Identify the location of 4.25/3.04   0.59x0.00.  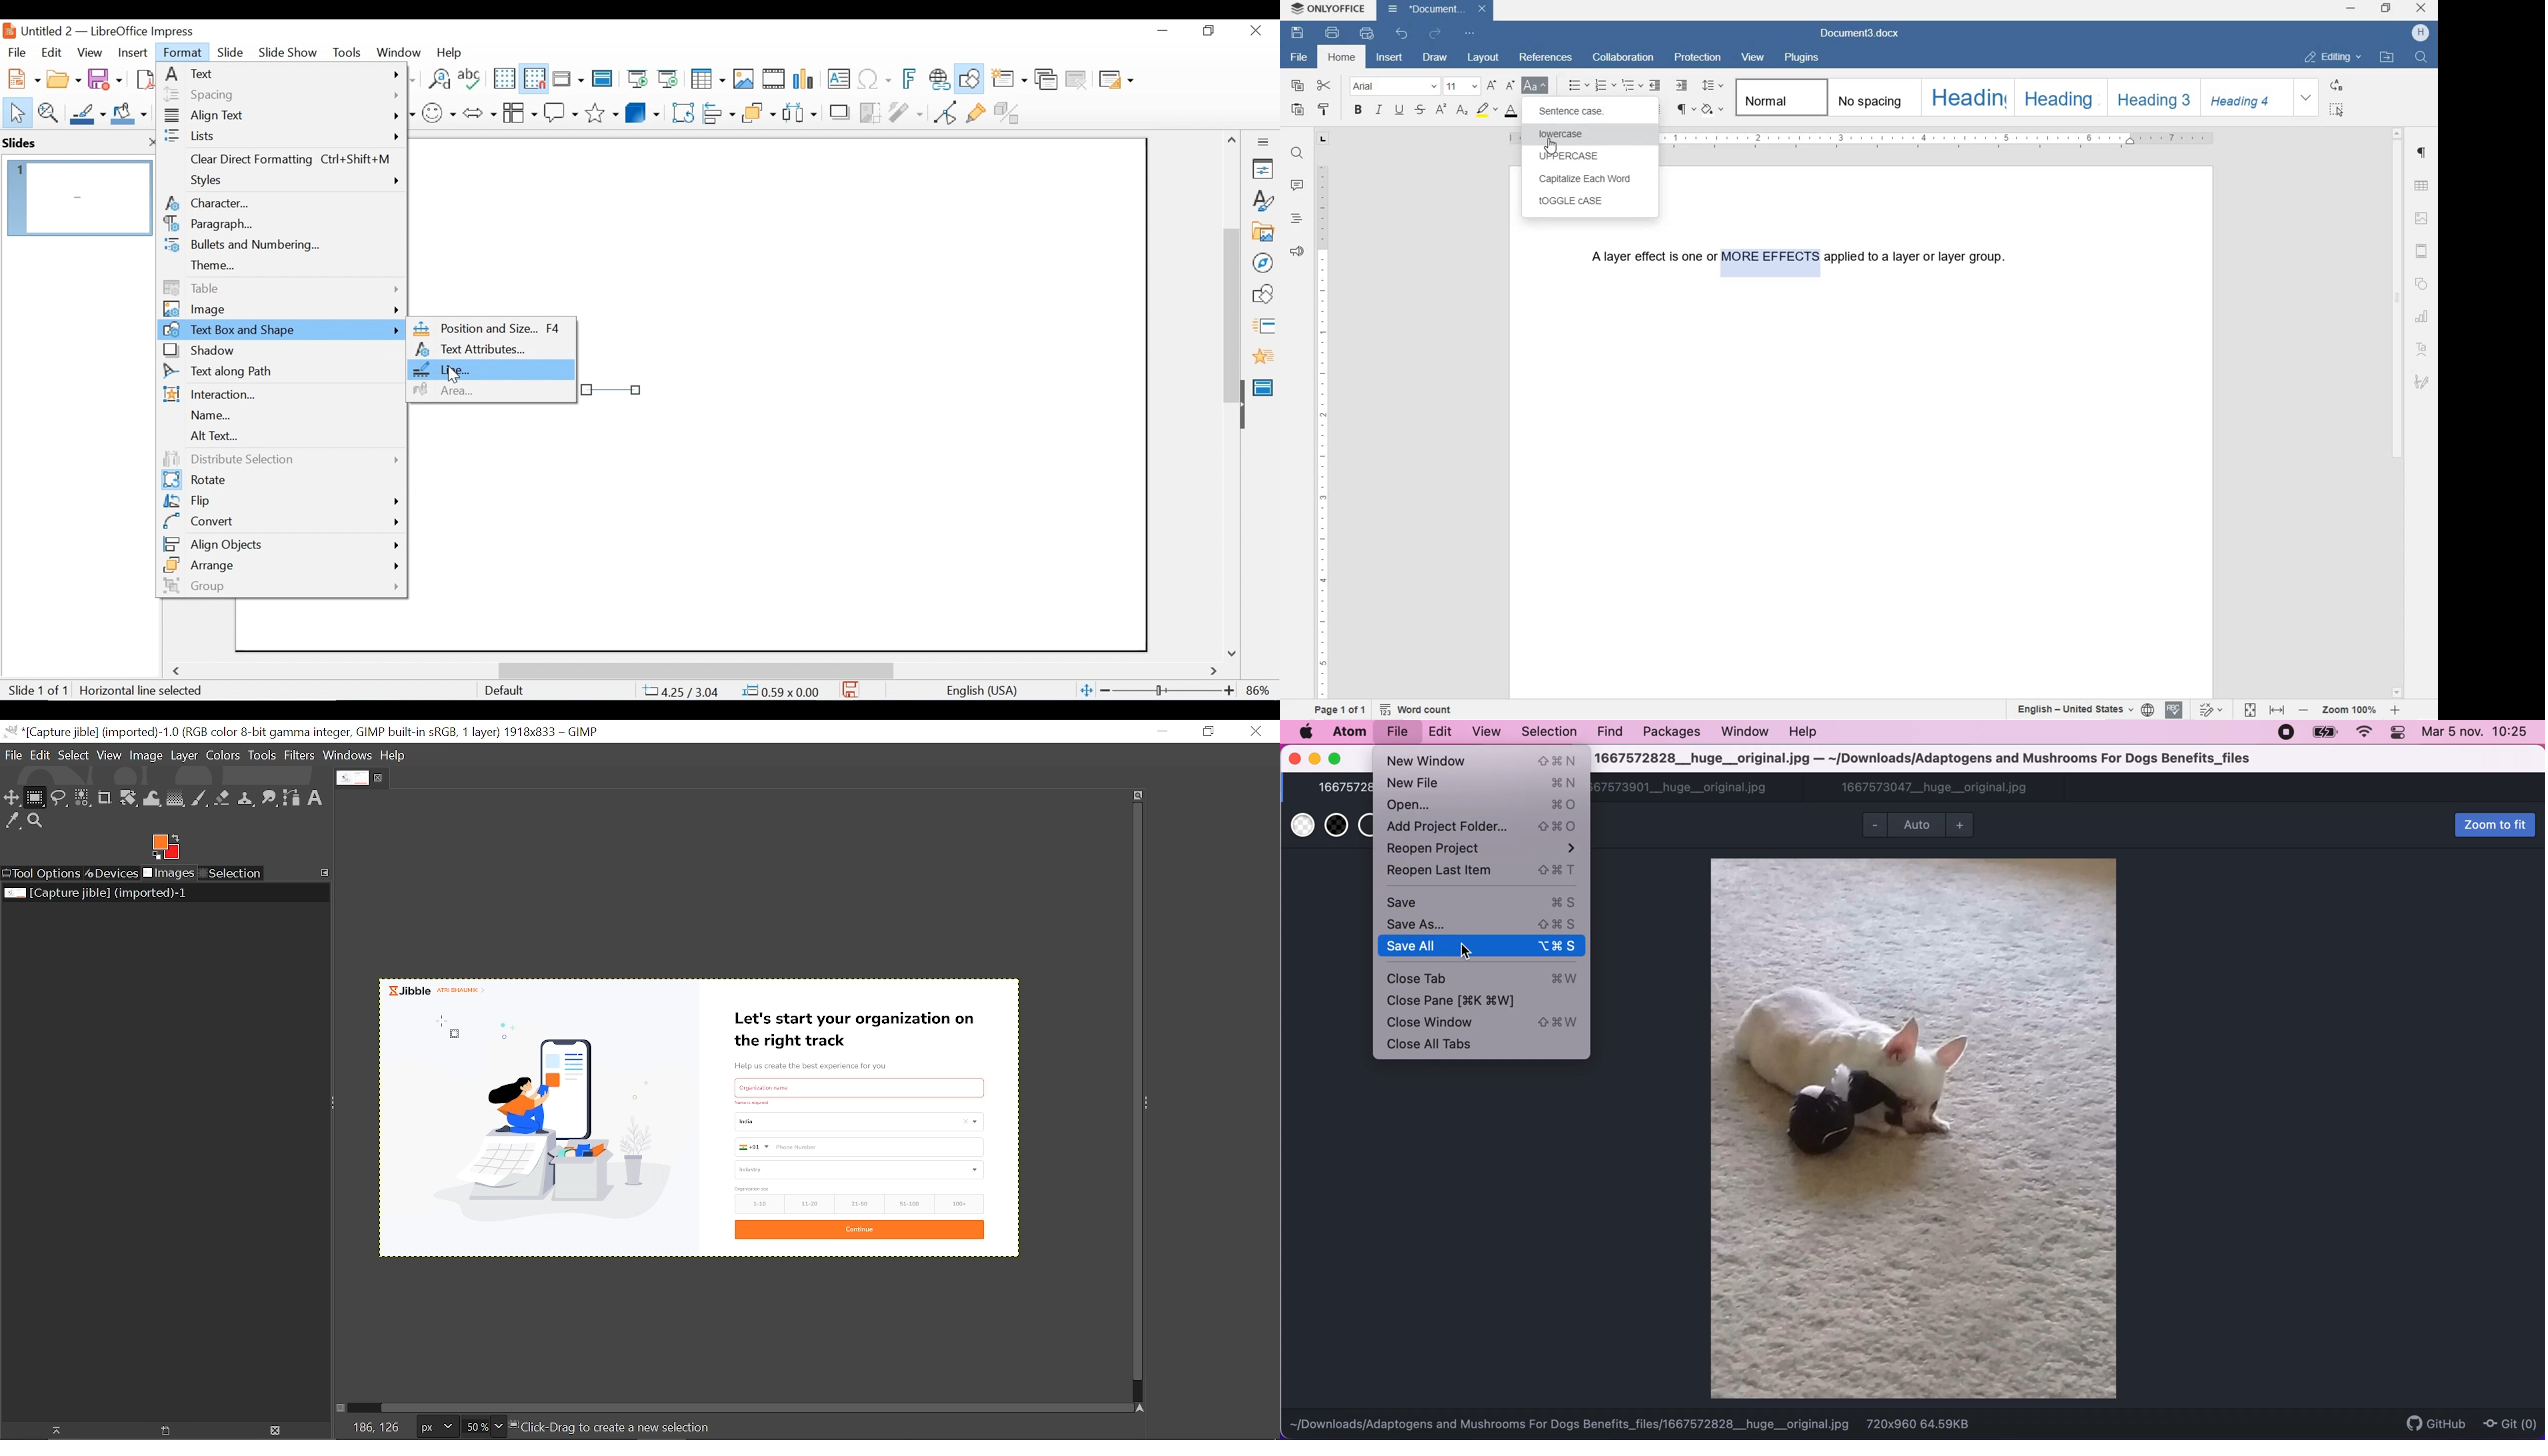
(733, 691).